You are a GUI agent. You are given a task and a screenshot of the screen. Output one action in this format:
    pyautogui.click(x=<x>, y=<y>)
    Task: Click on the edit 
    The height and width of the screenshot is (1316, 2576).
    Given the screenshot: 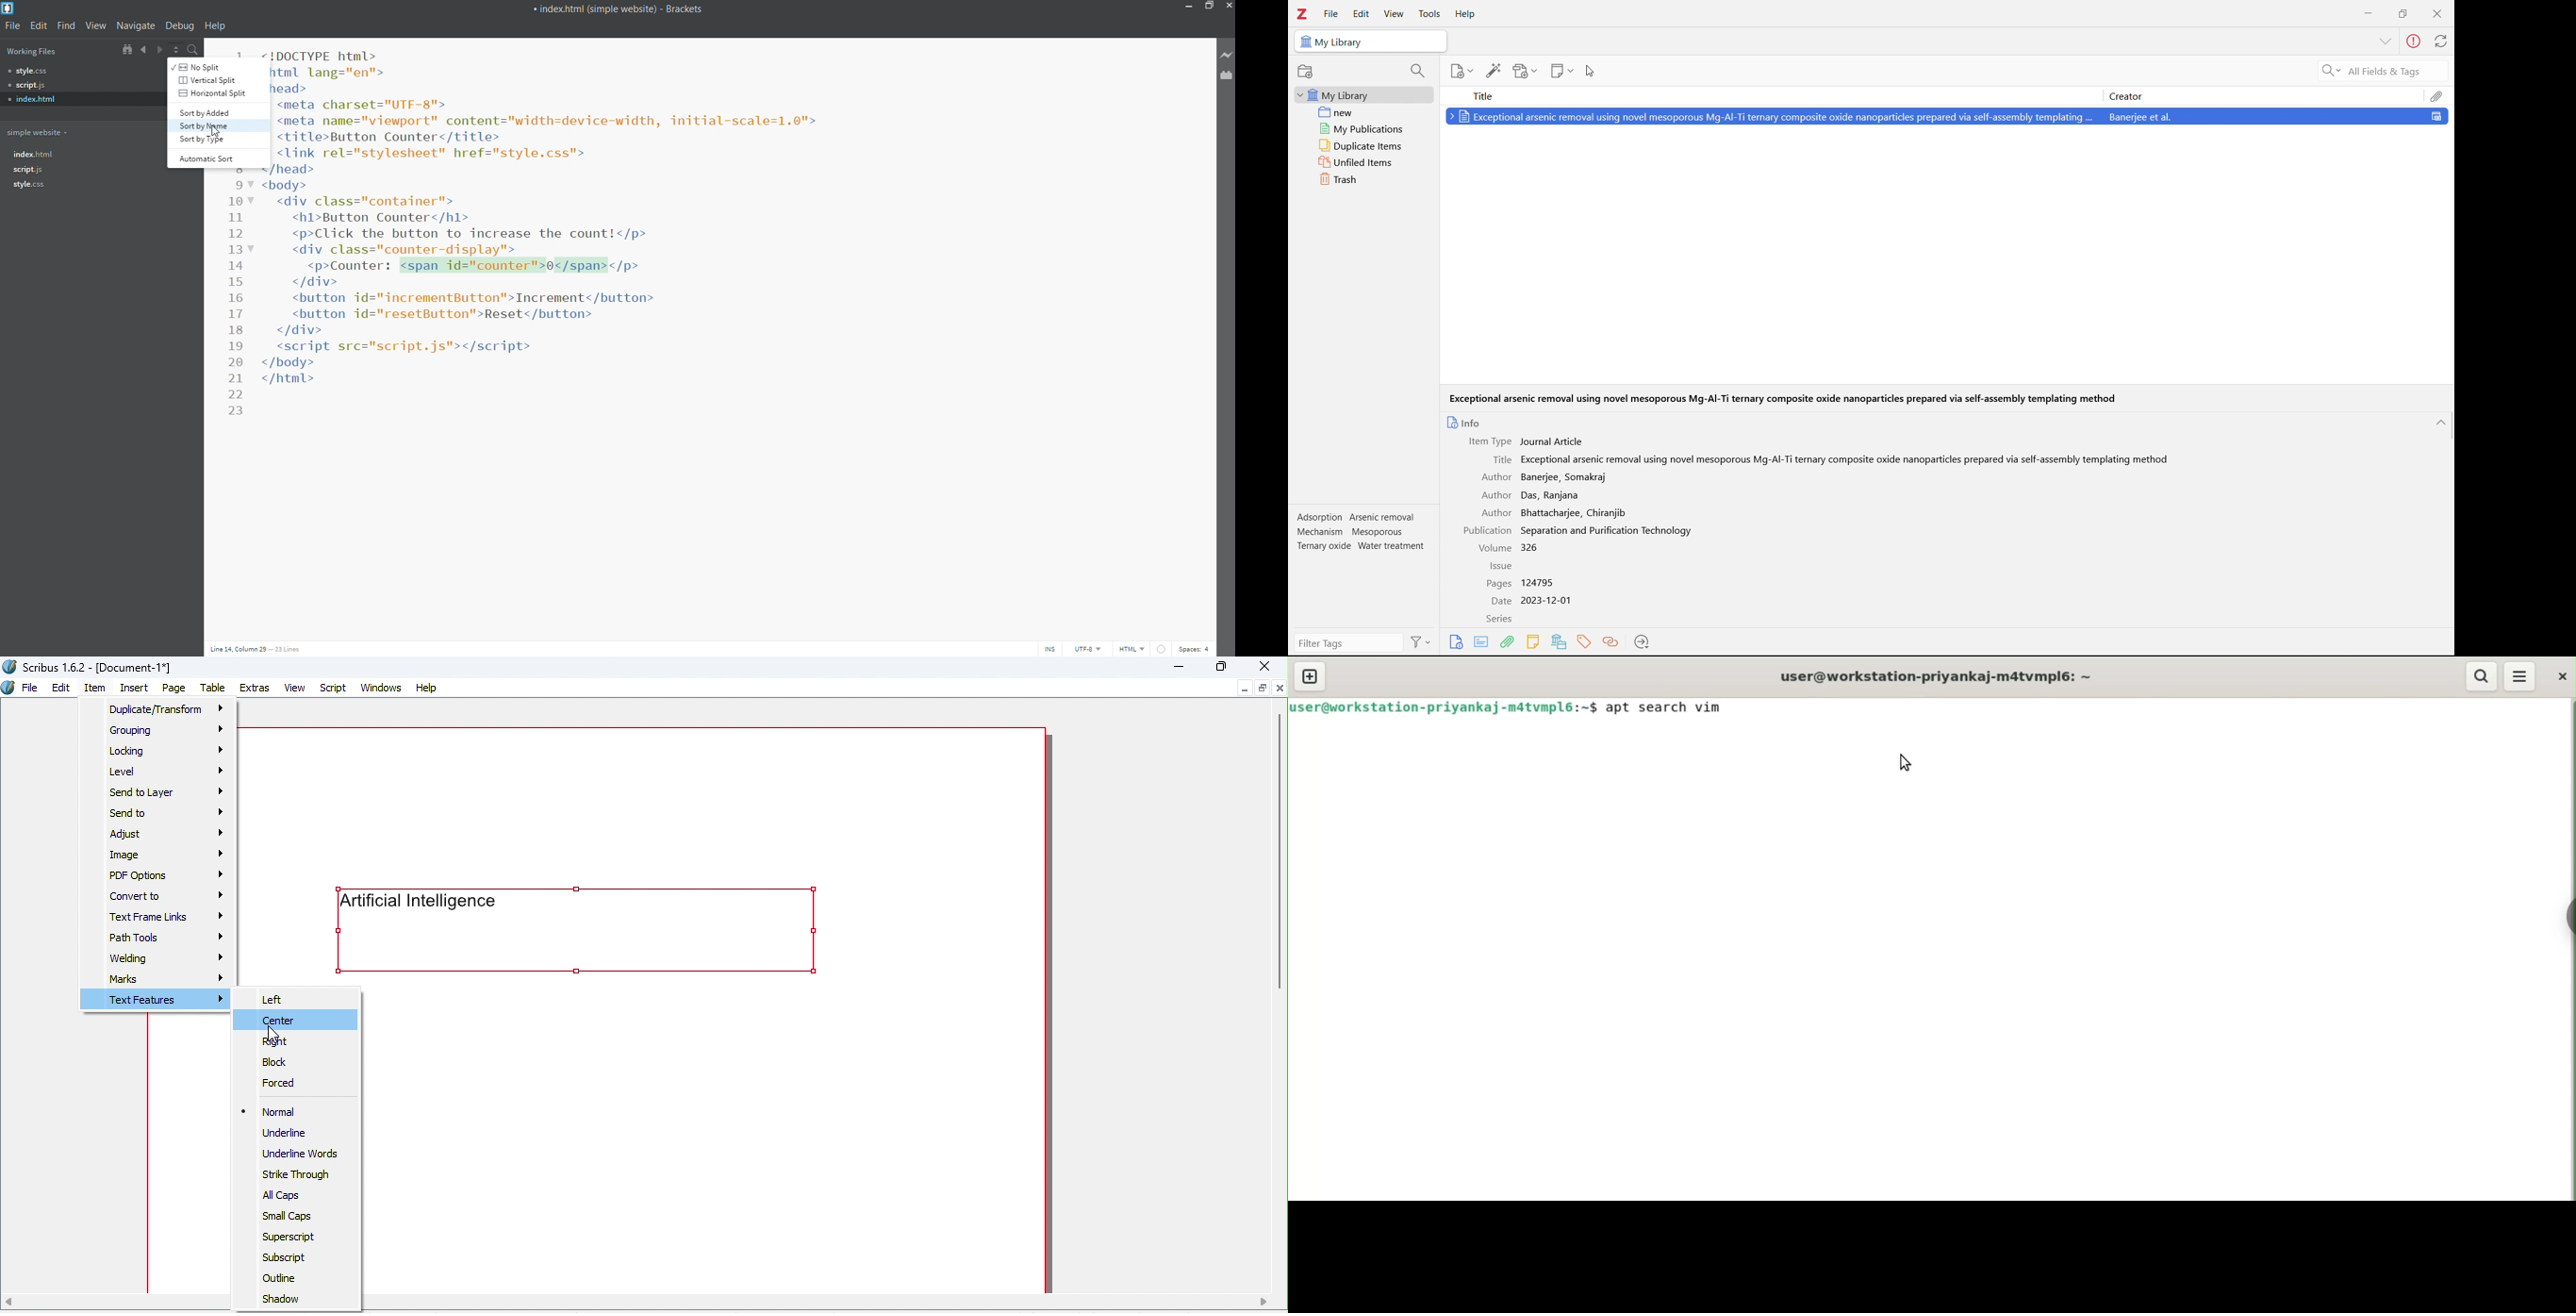 What is the action you would take?
    pyautogui.click(x=37, y=24)
    